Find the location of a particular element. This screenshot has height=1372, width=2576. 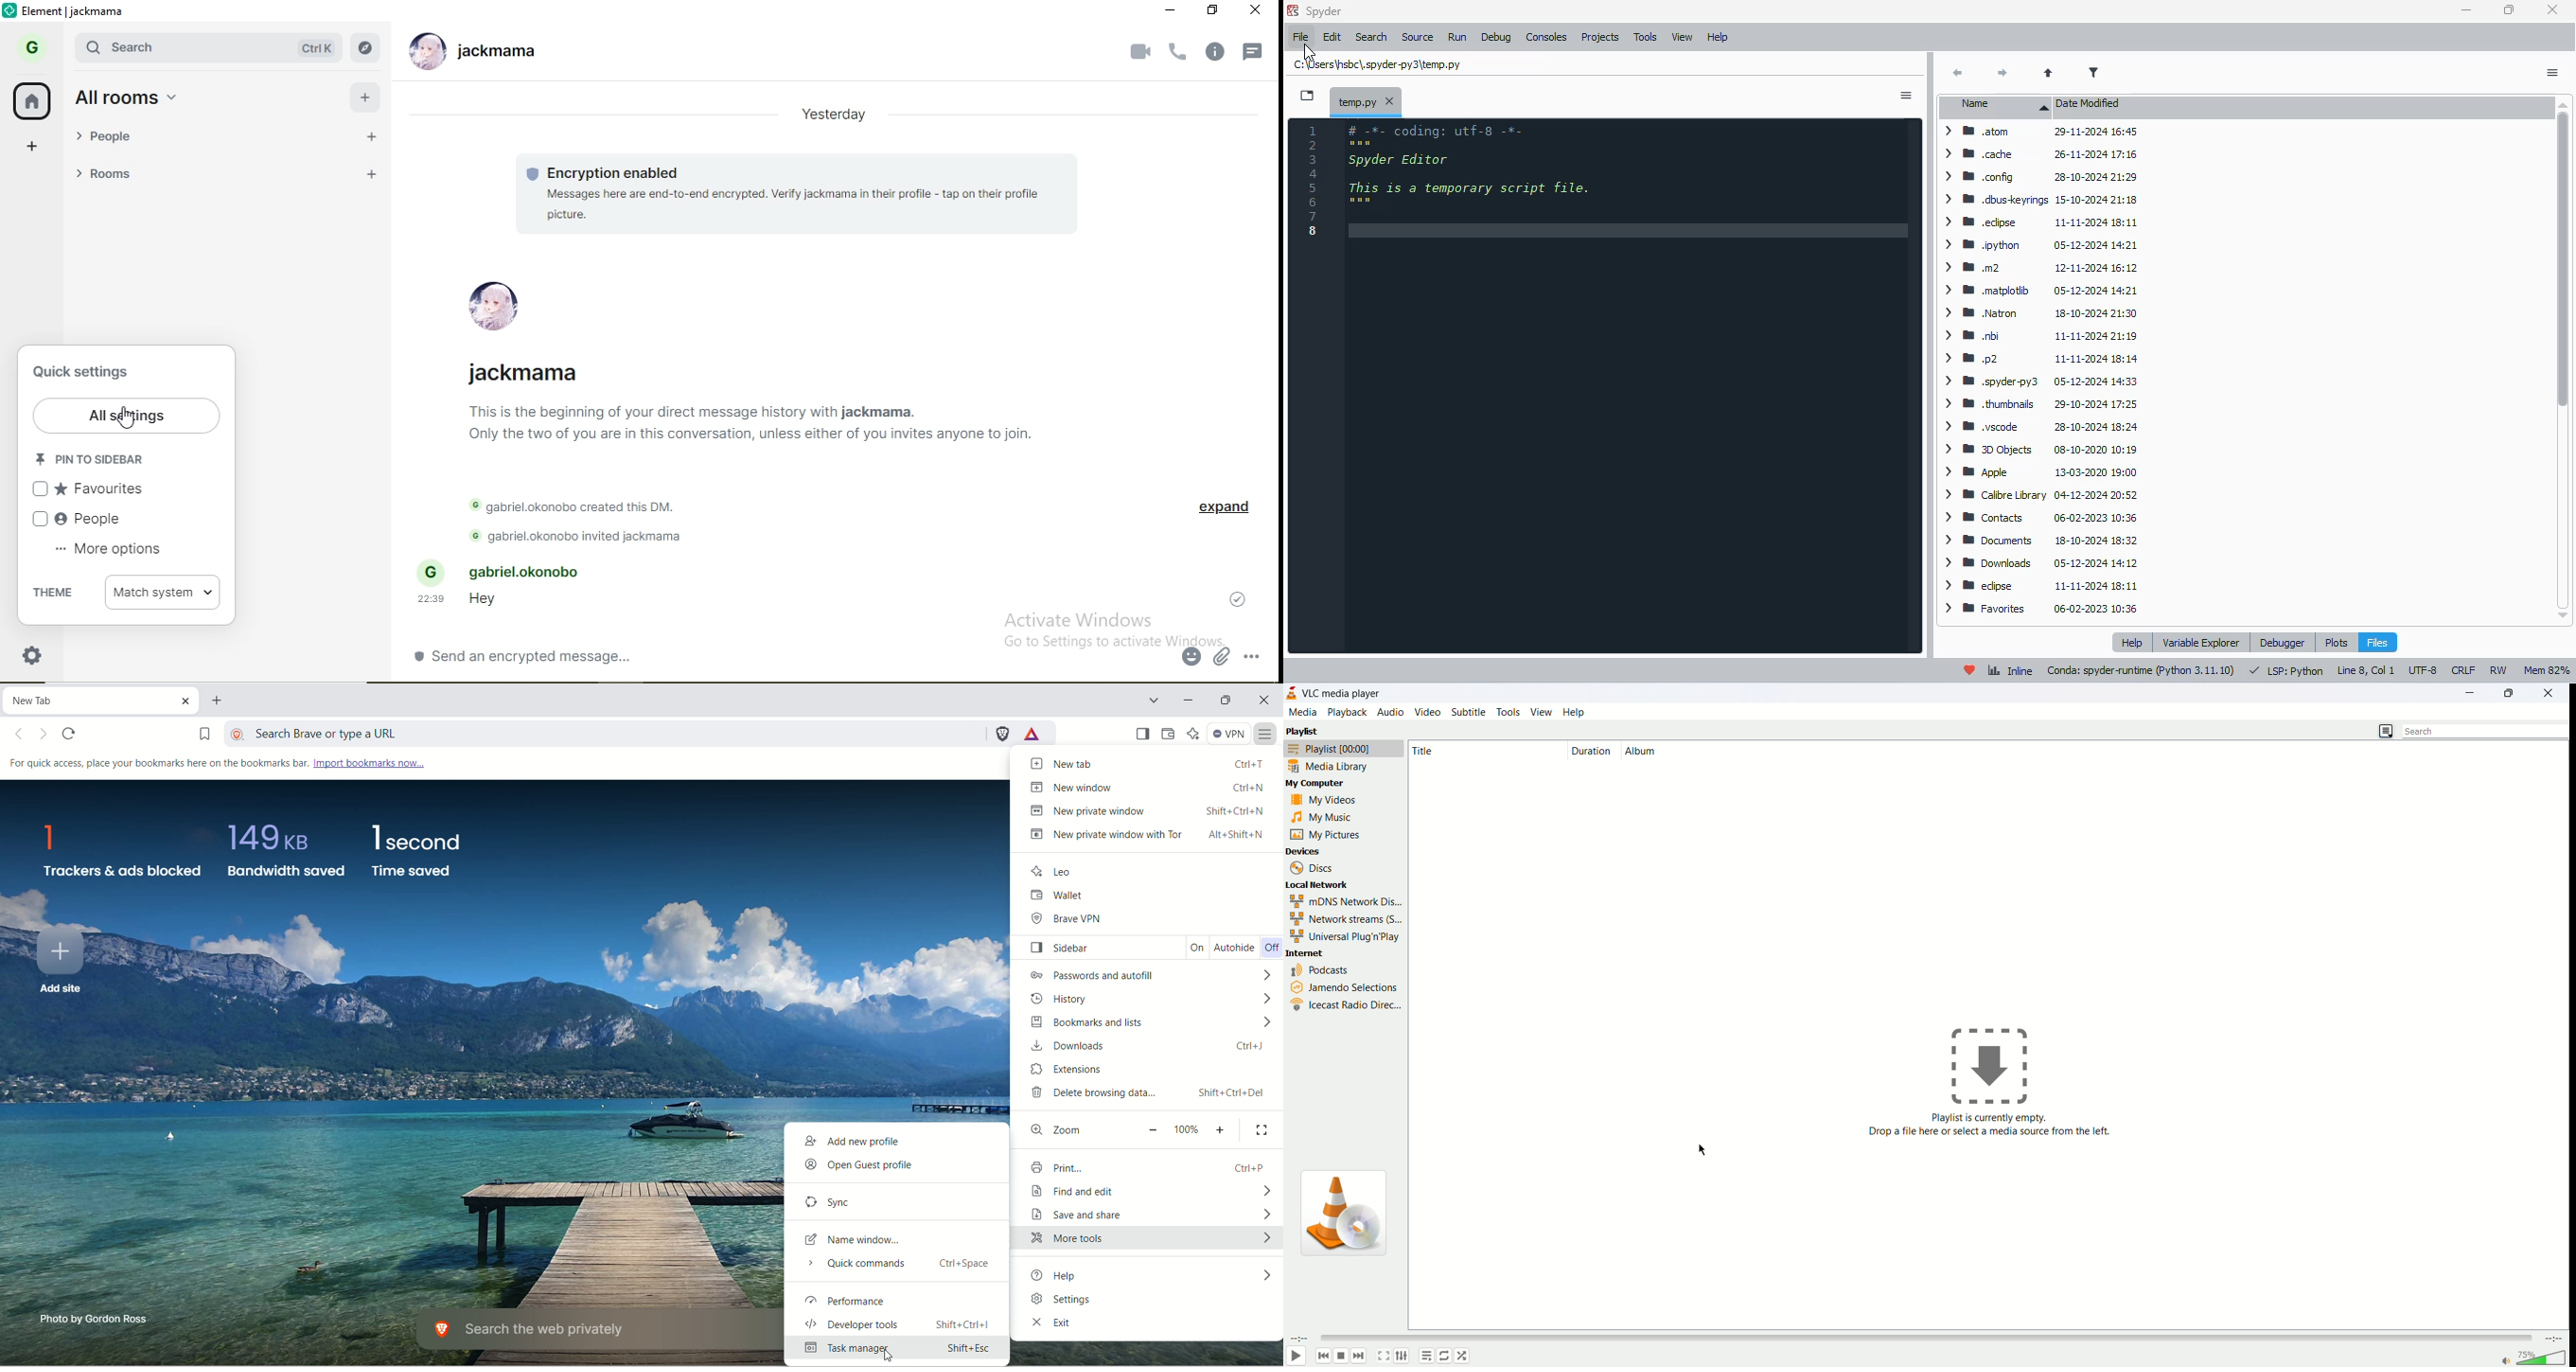

icon is located at coordinates (1989, 1061).